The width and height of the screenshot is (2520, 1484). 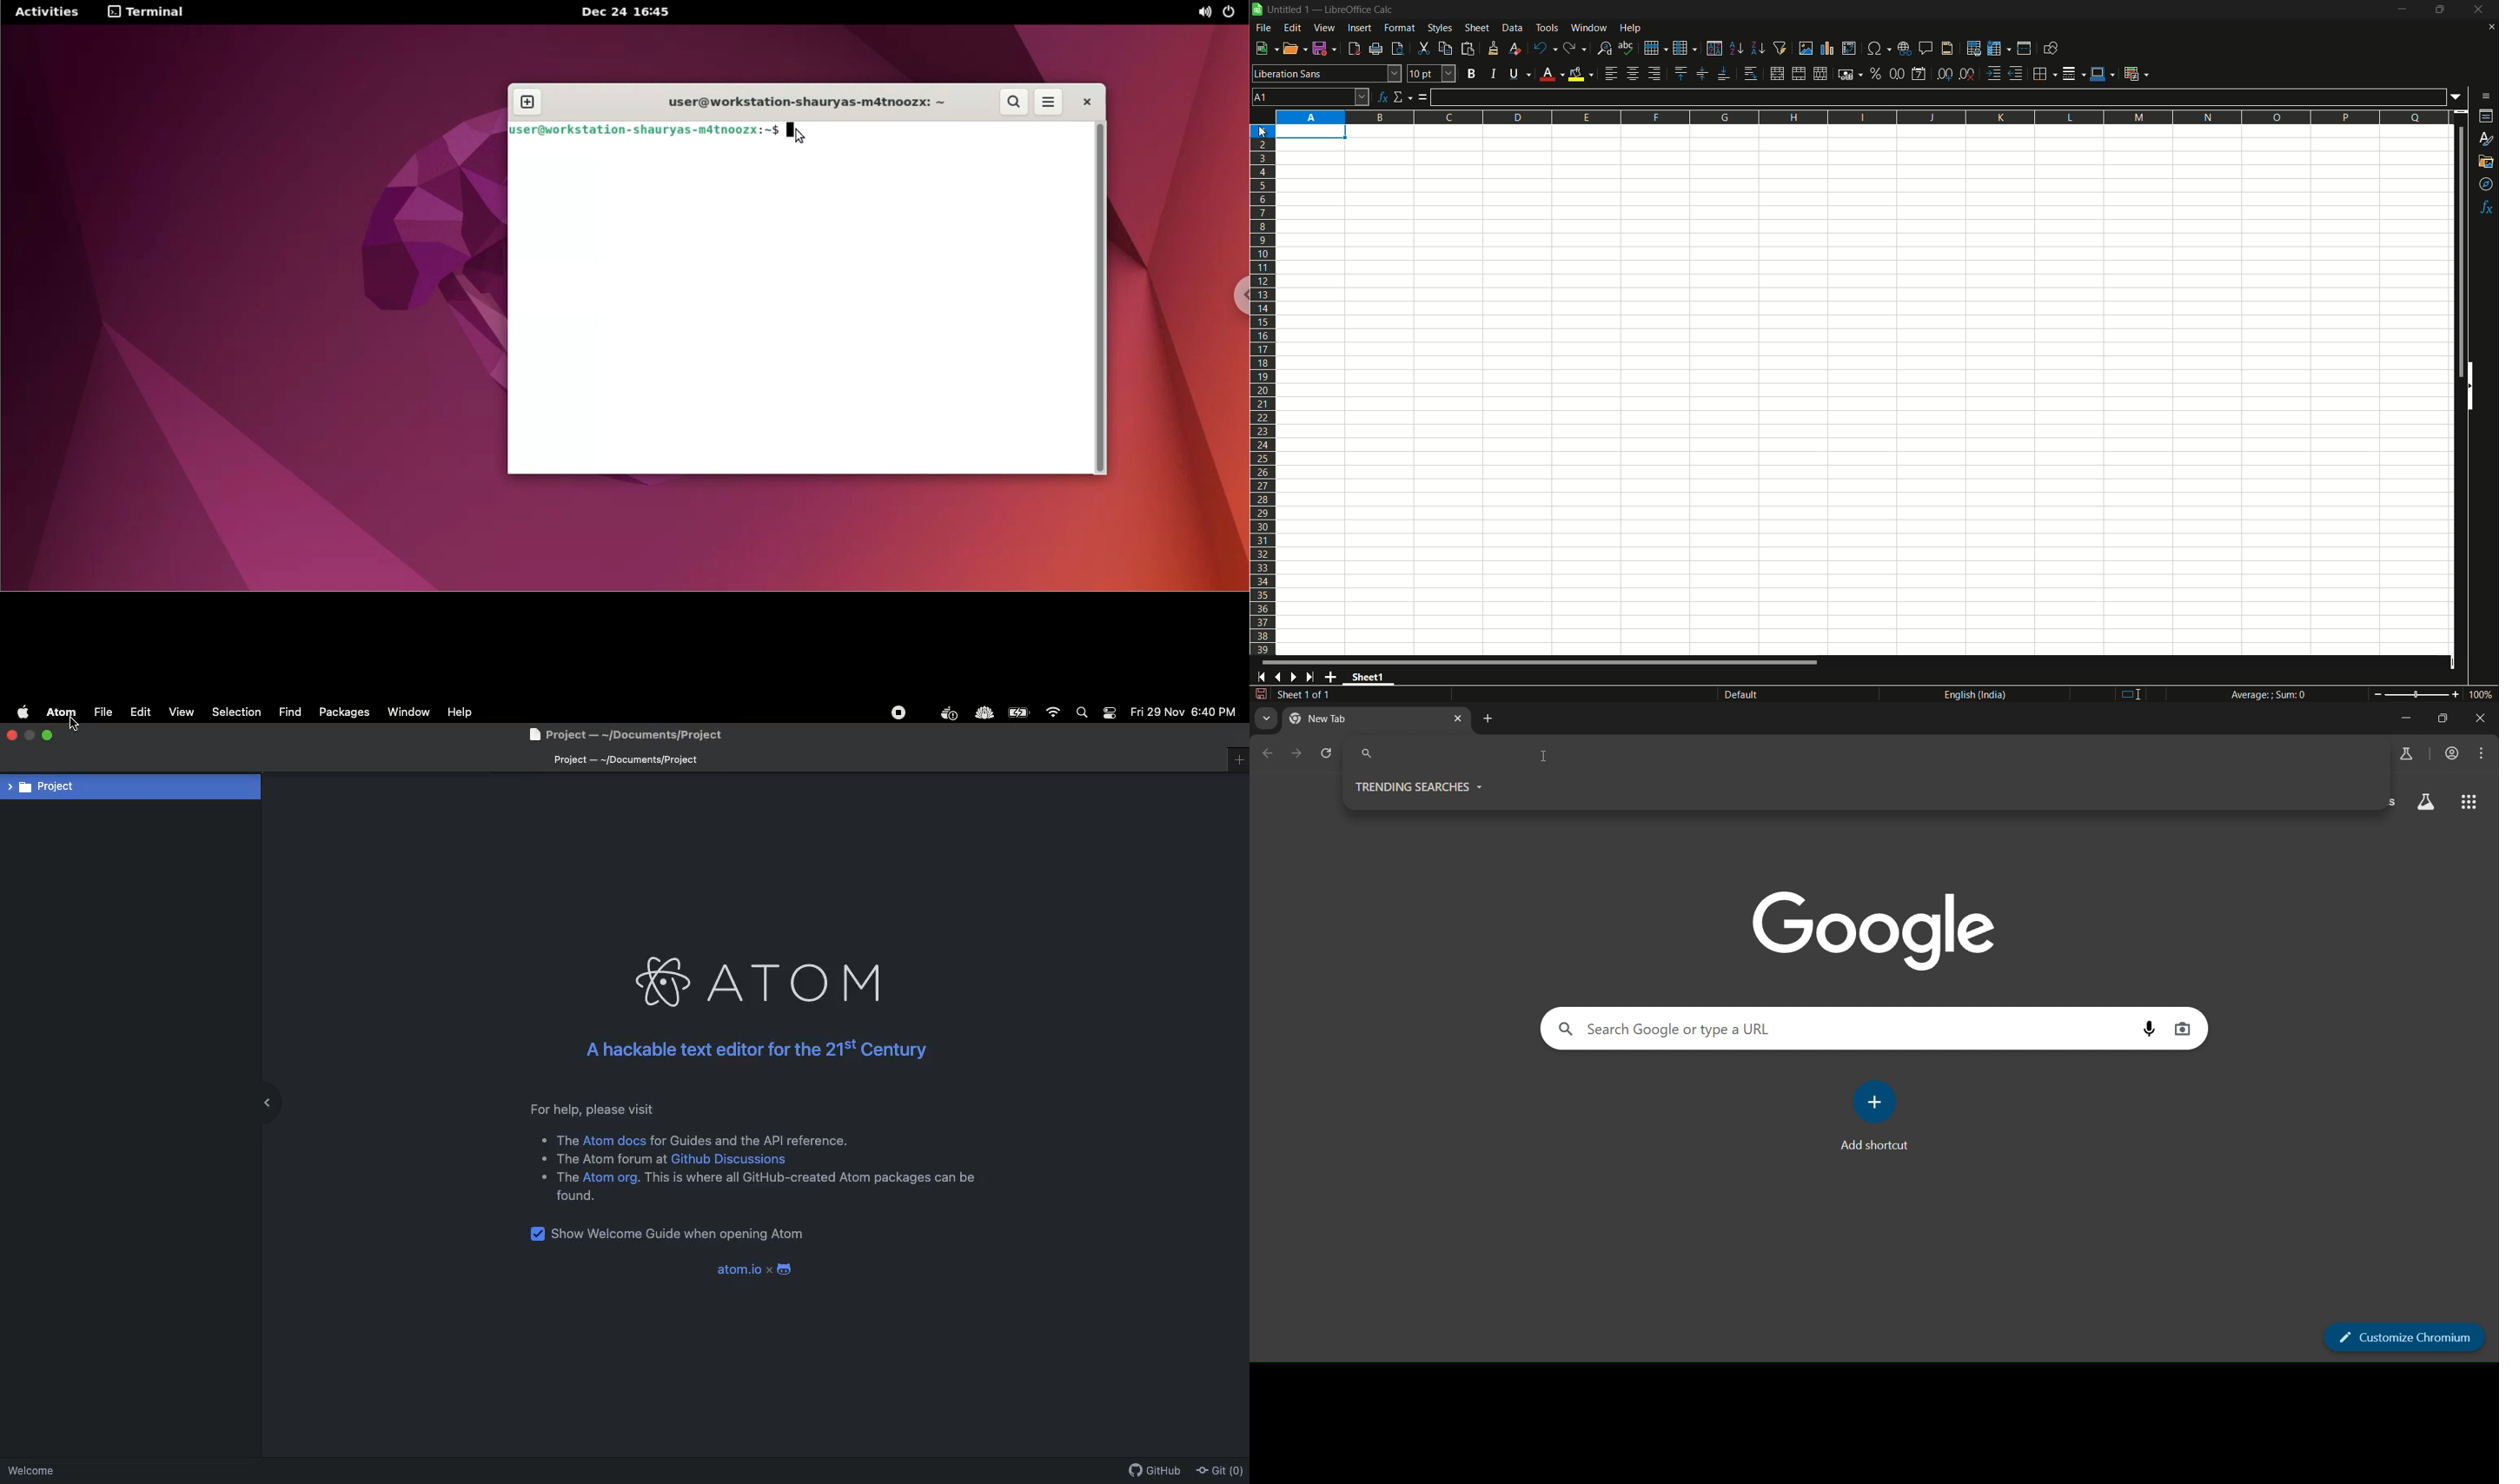 I want to click on formula input options, so click(x=2459, y=96).